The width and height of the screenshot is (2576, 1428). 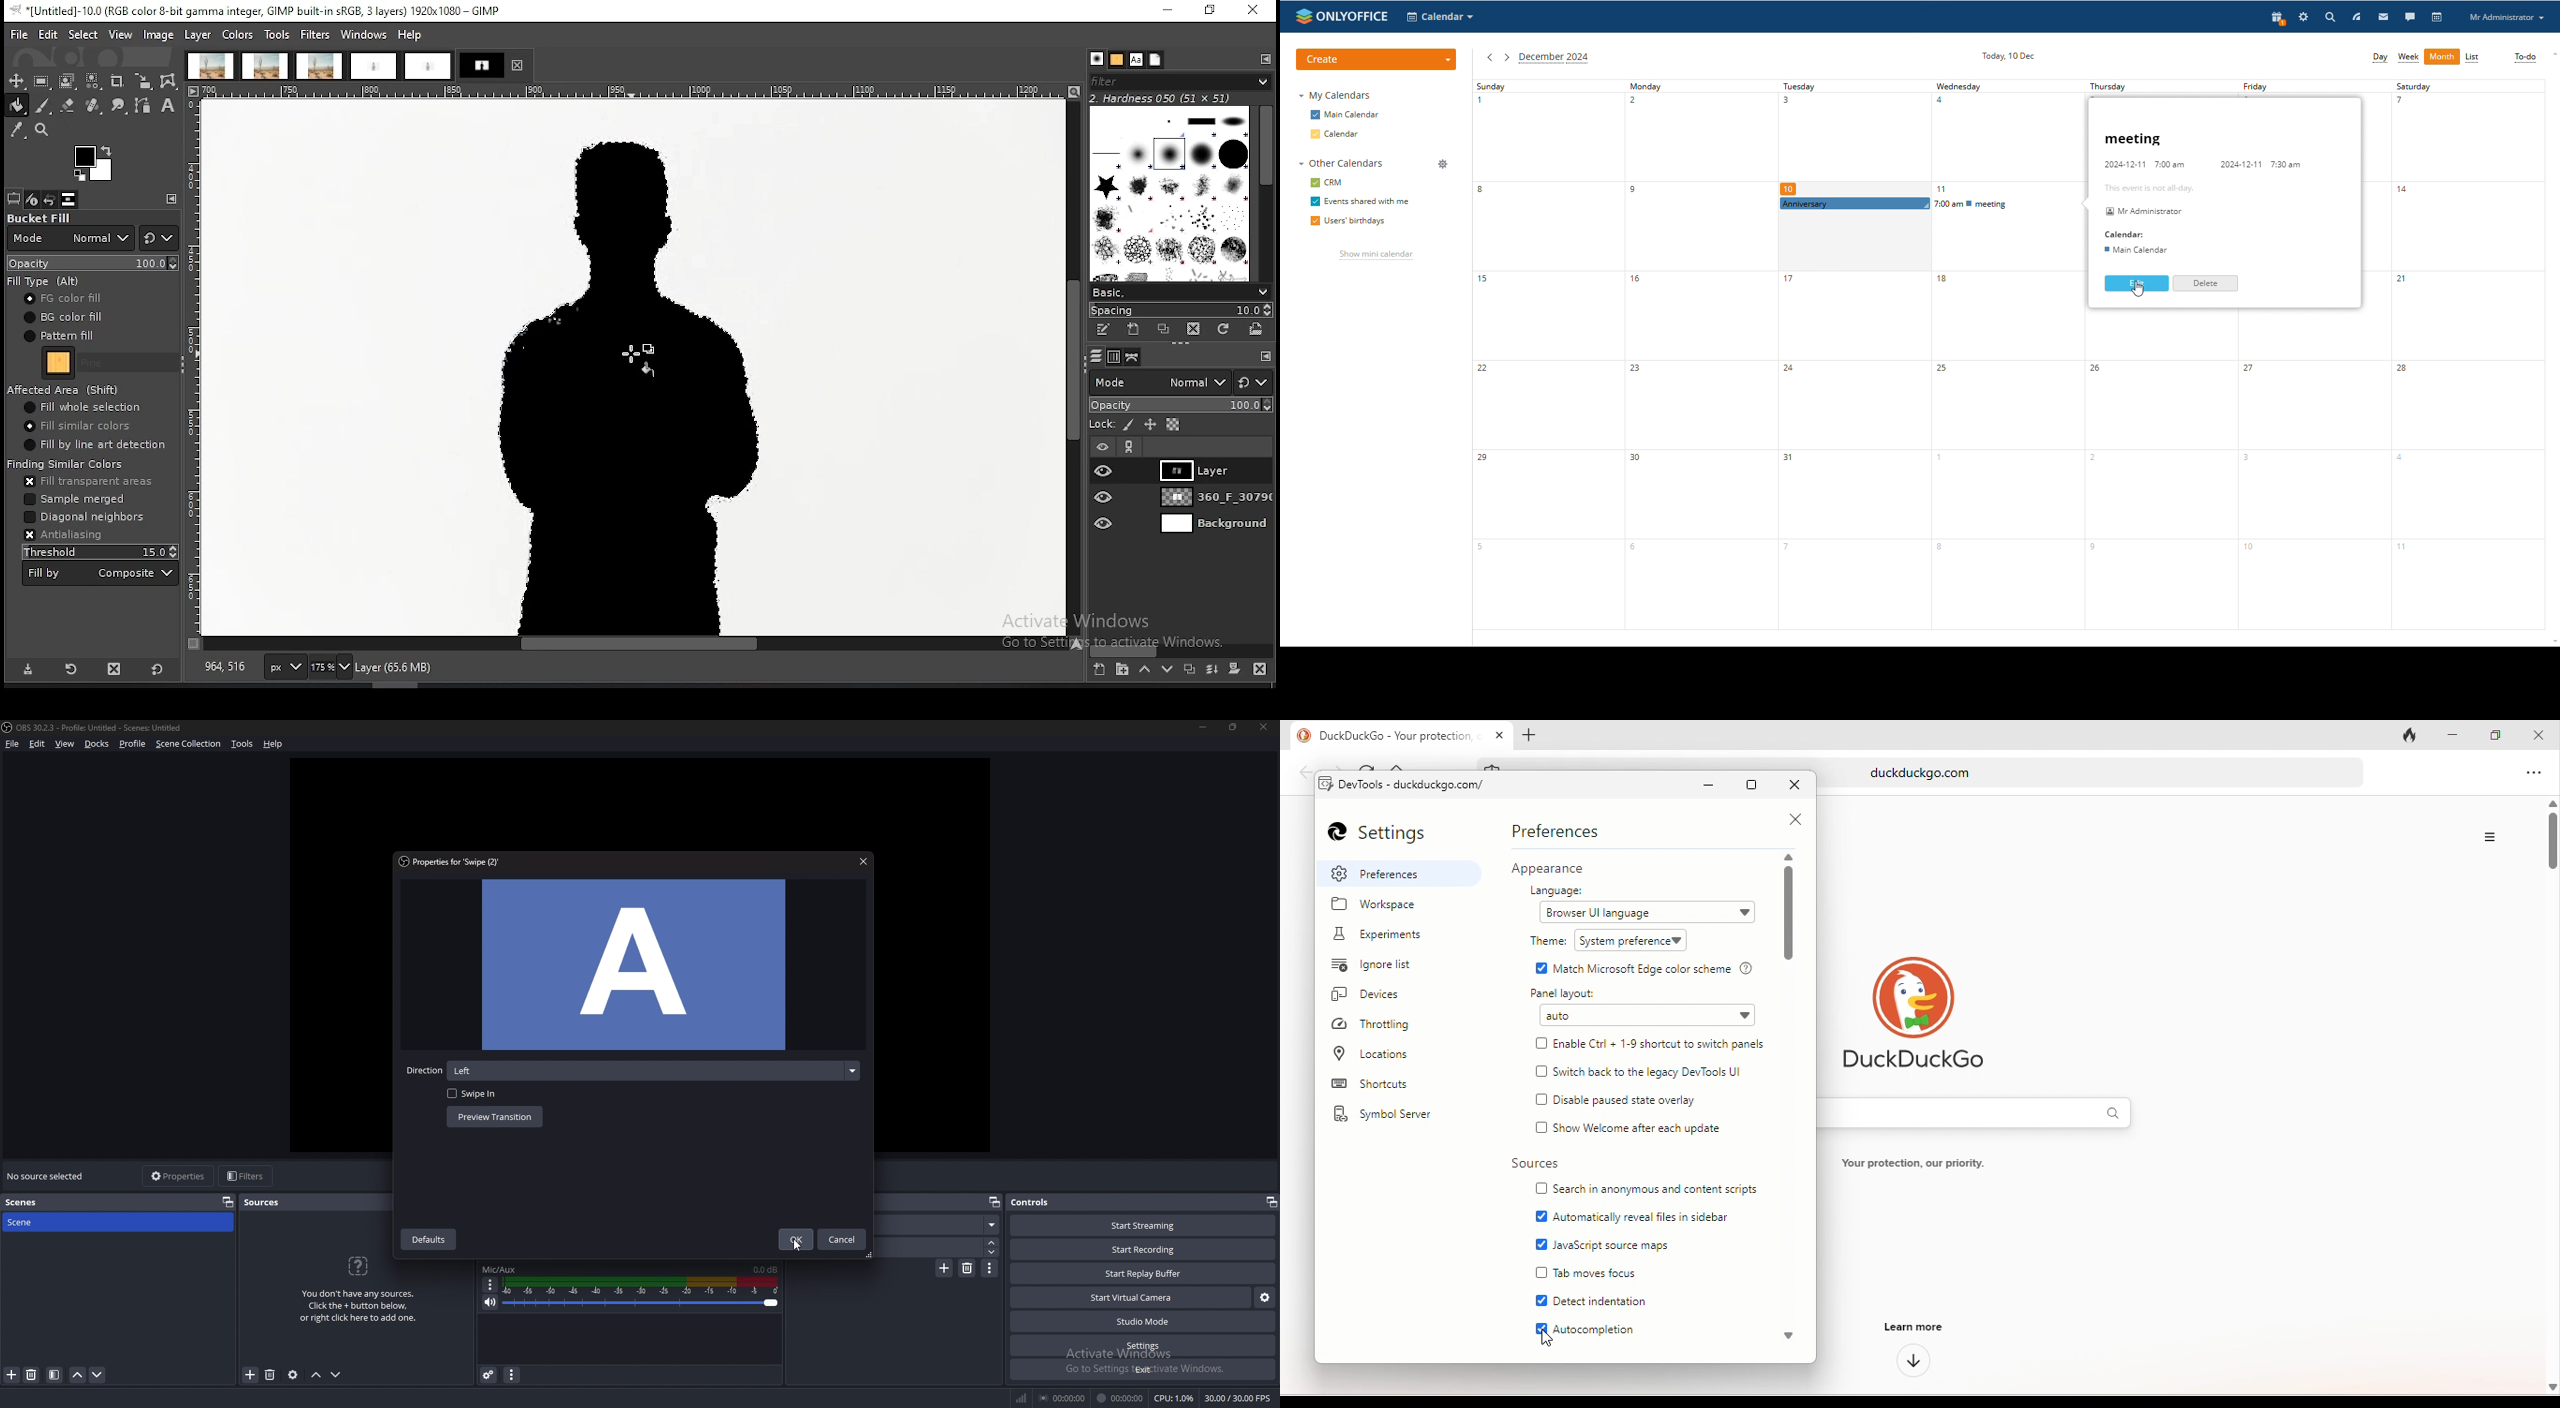 I want to click on workspace, so click(x=1384, y=907).